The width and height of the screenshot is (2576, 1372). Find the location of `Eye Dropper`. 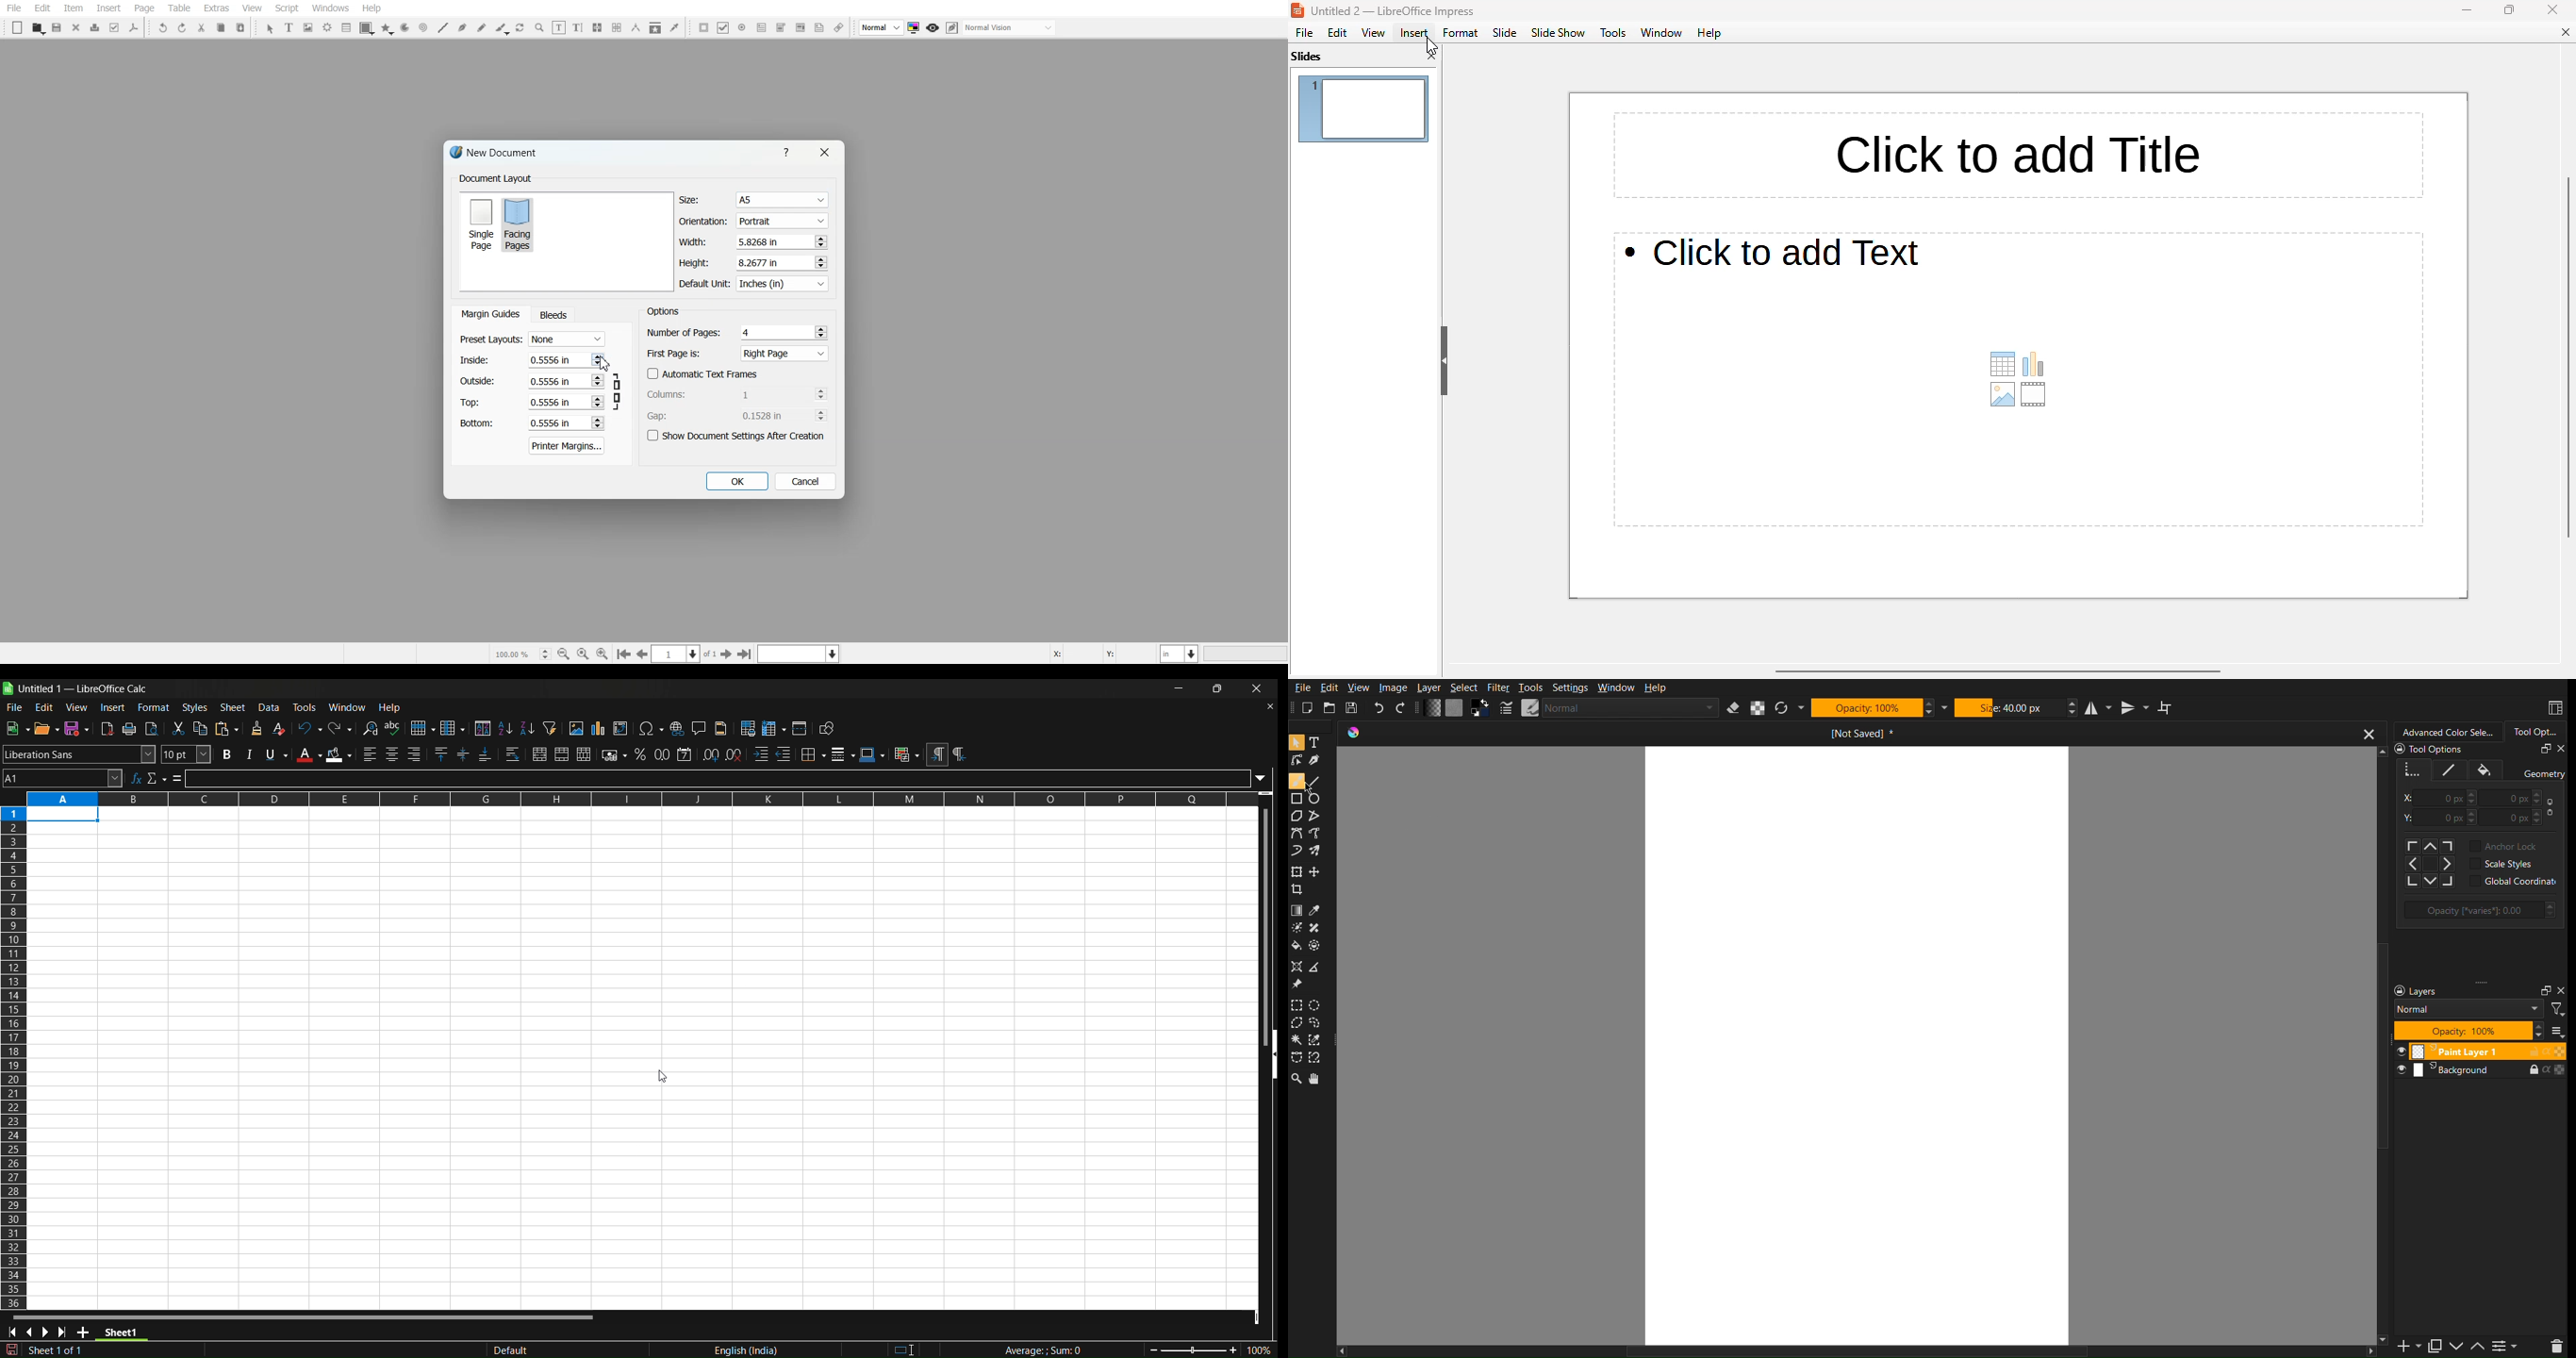

Eye Dropper is located at coordinates (674, 27).